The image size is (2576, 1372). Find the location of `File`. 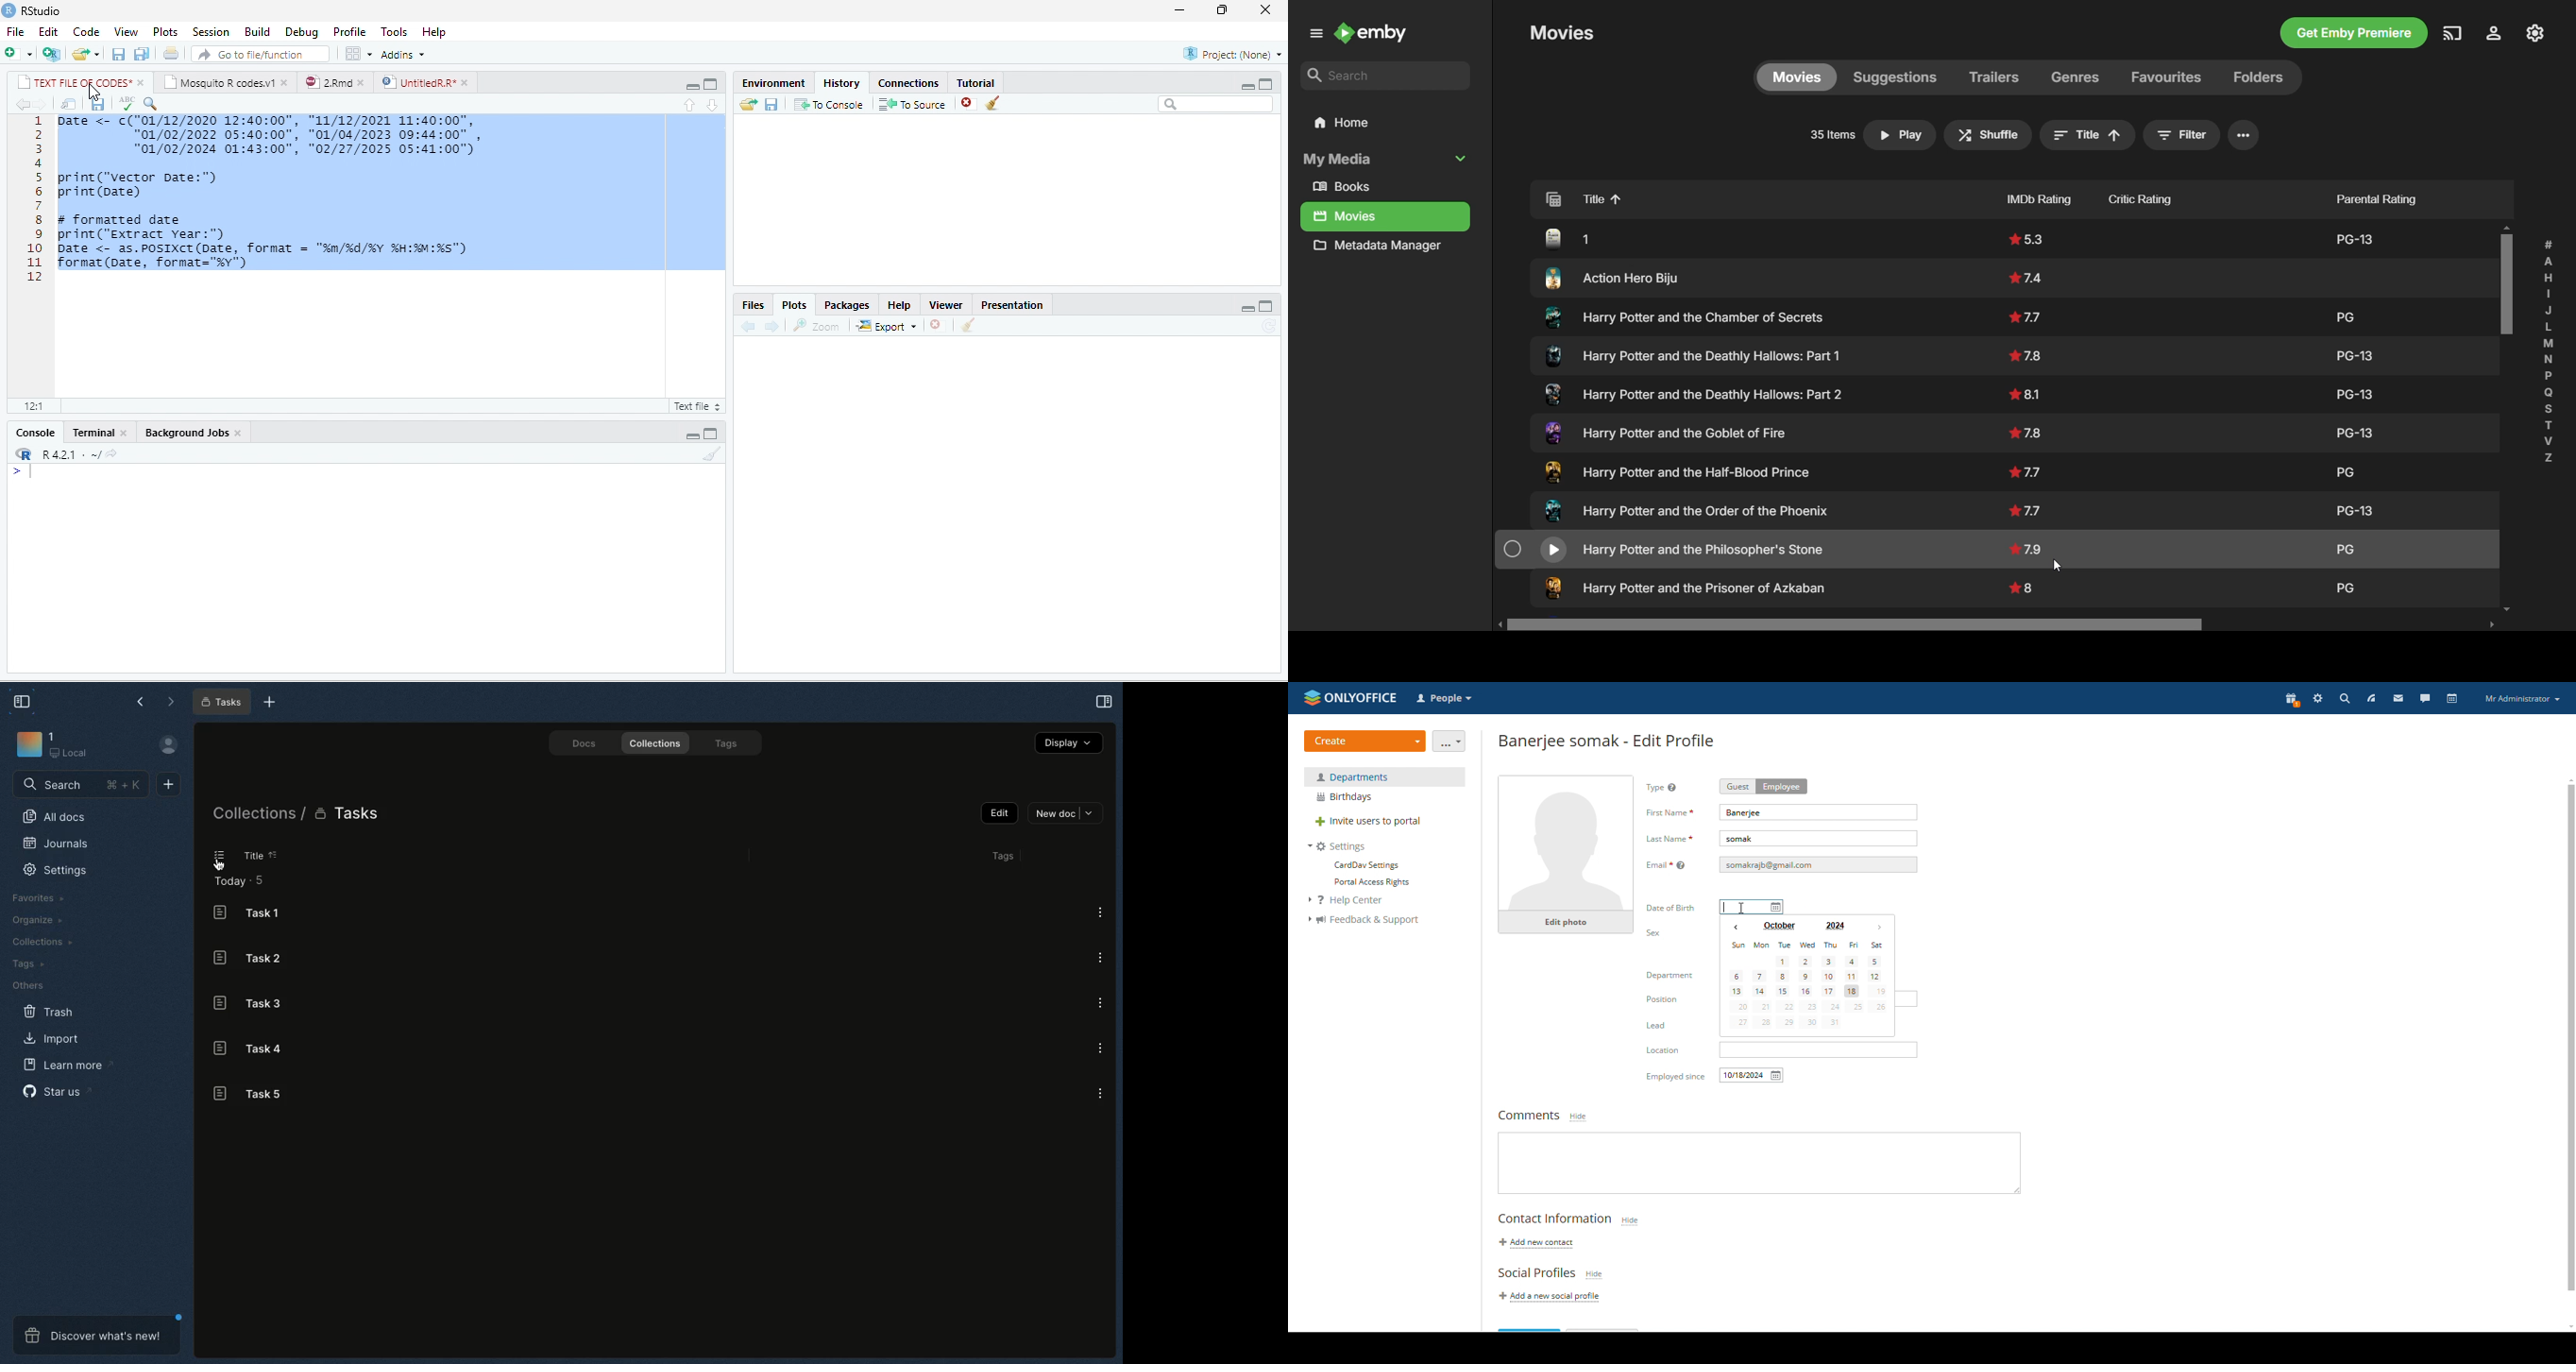

File is located at coordinates (15, 32).